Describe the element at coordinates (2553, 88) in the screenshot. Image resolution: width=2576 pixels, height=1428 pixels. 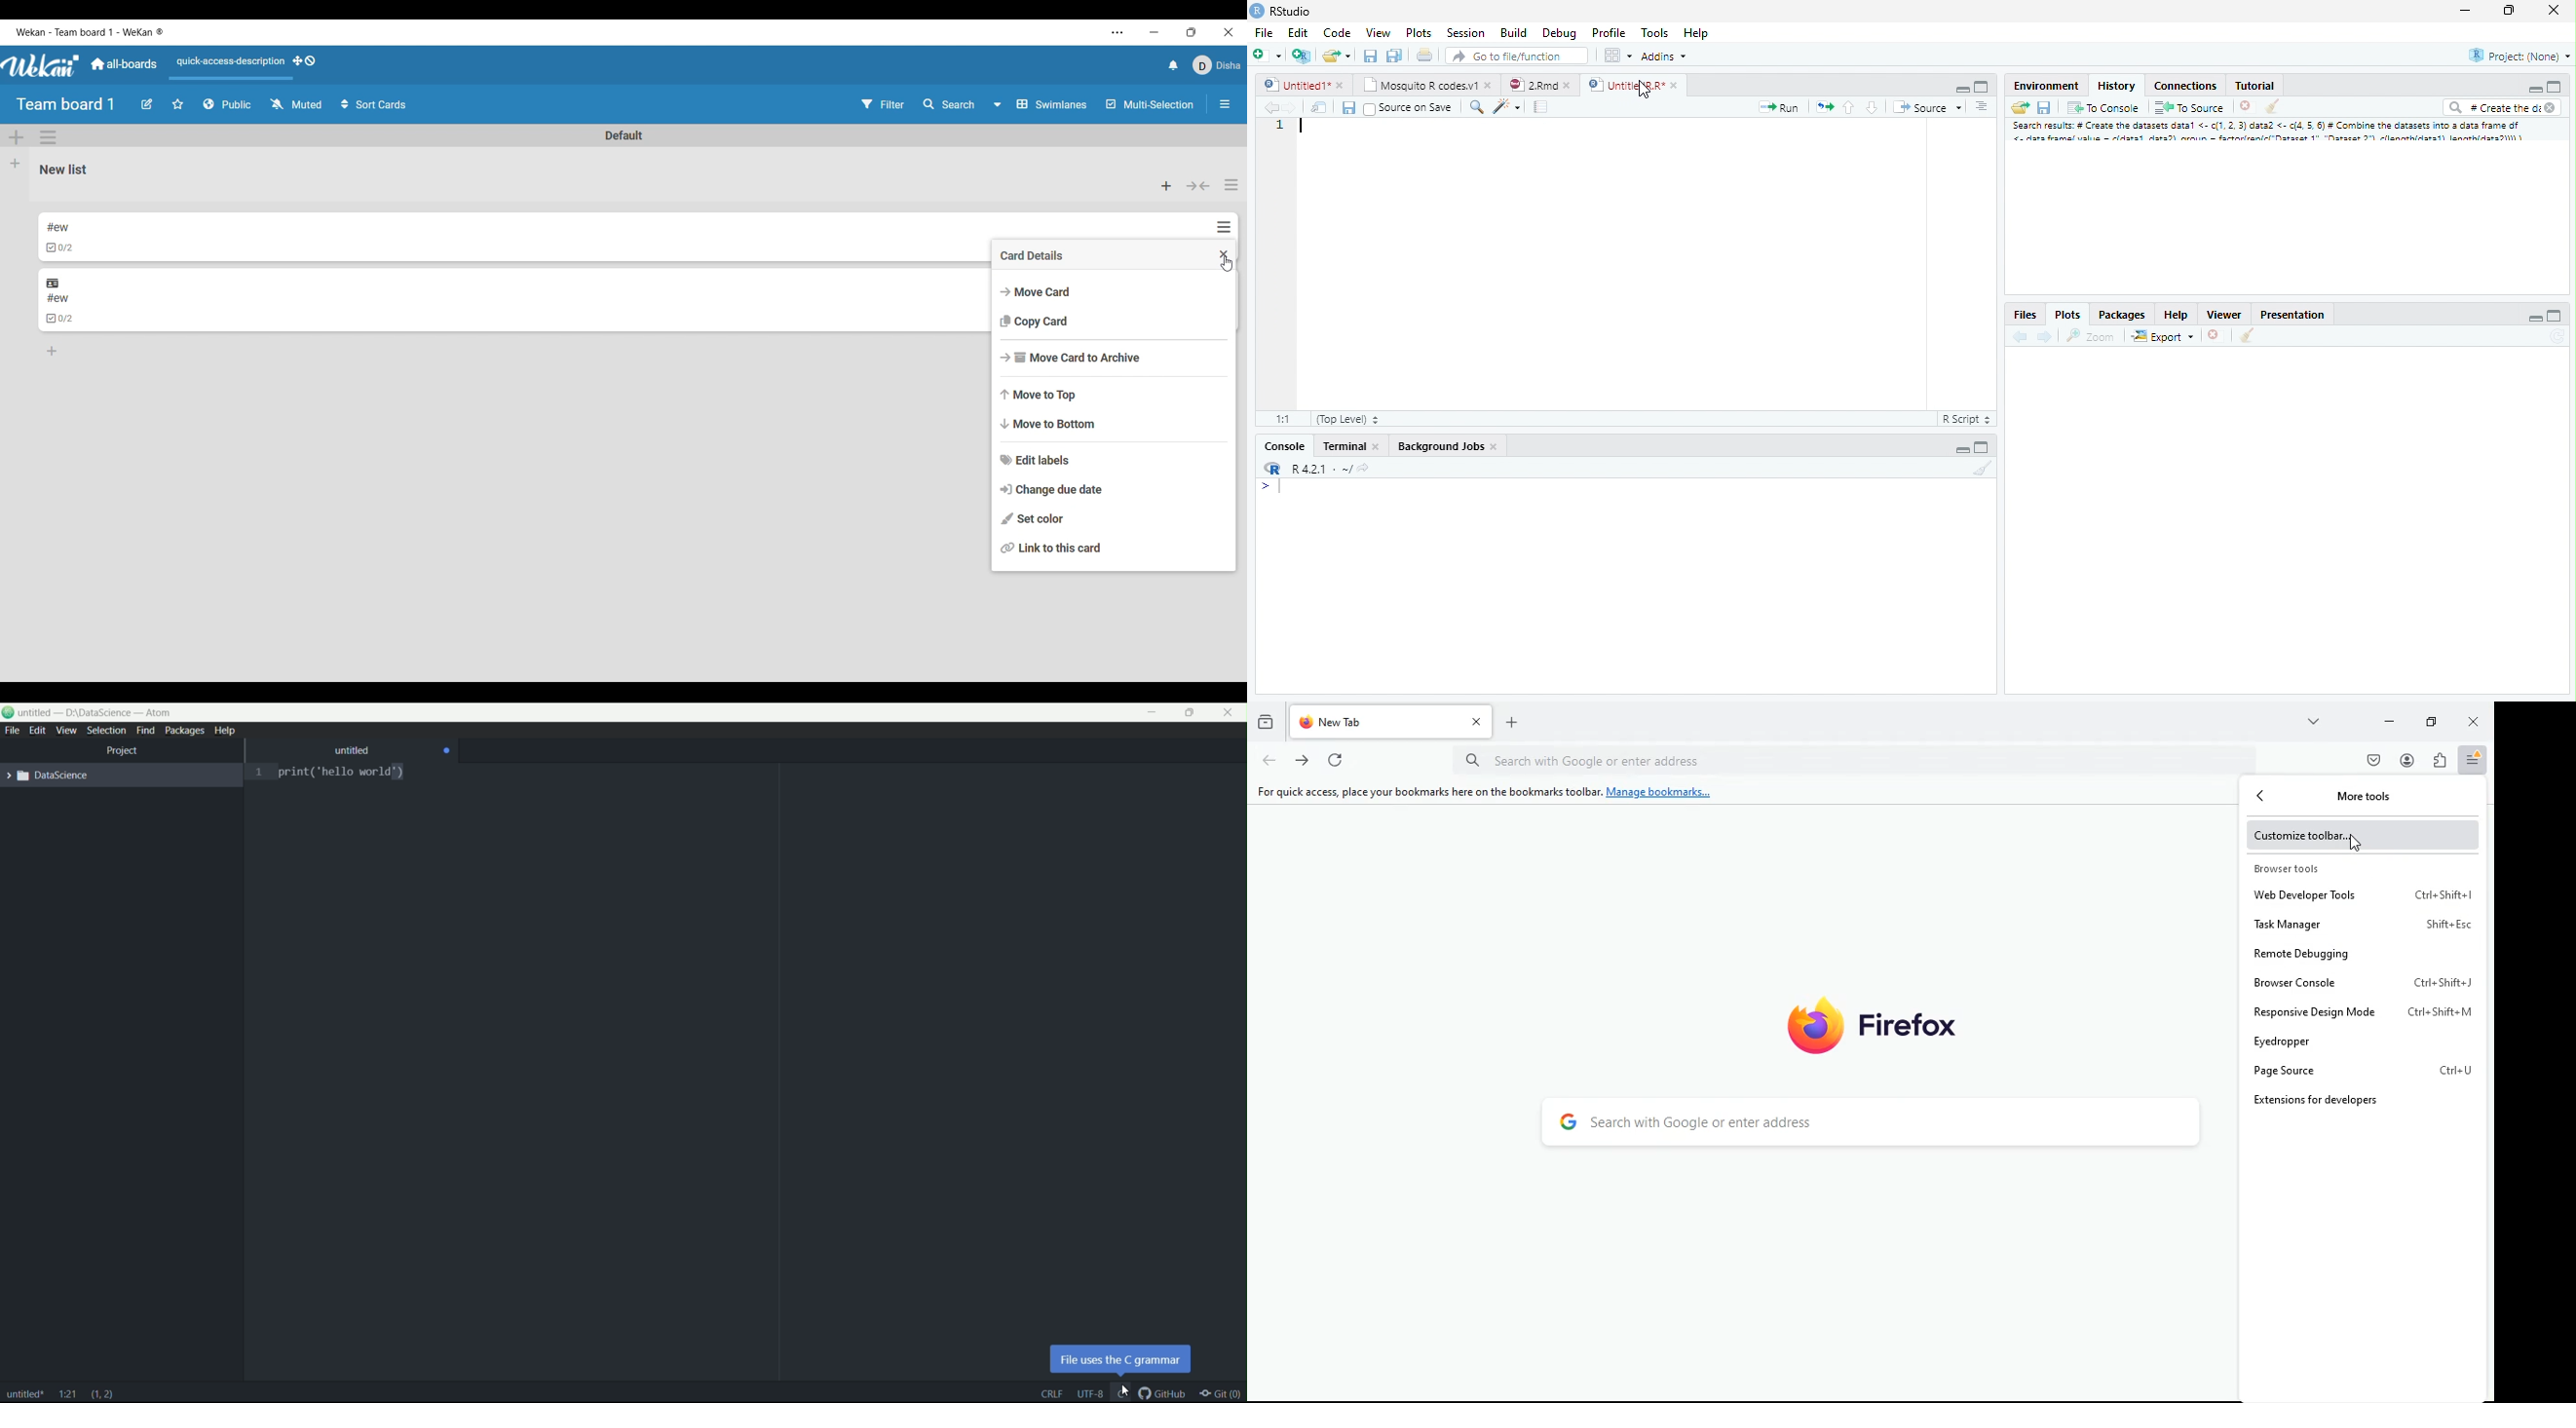
I see `Maximize` at that location.